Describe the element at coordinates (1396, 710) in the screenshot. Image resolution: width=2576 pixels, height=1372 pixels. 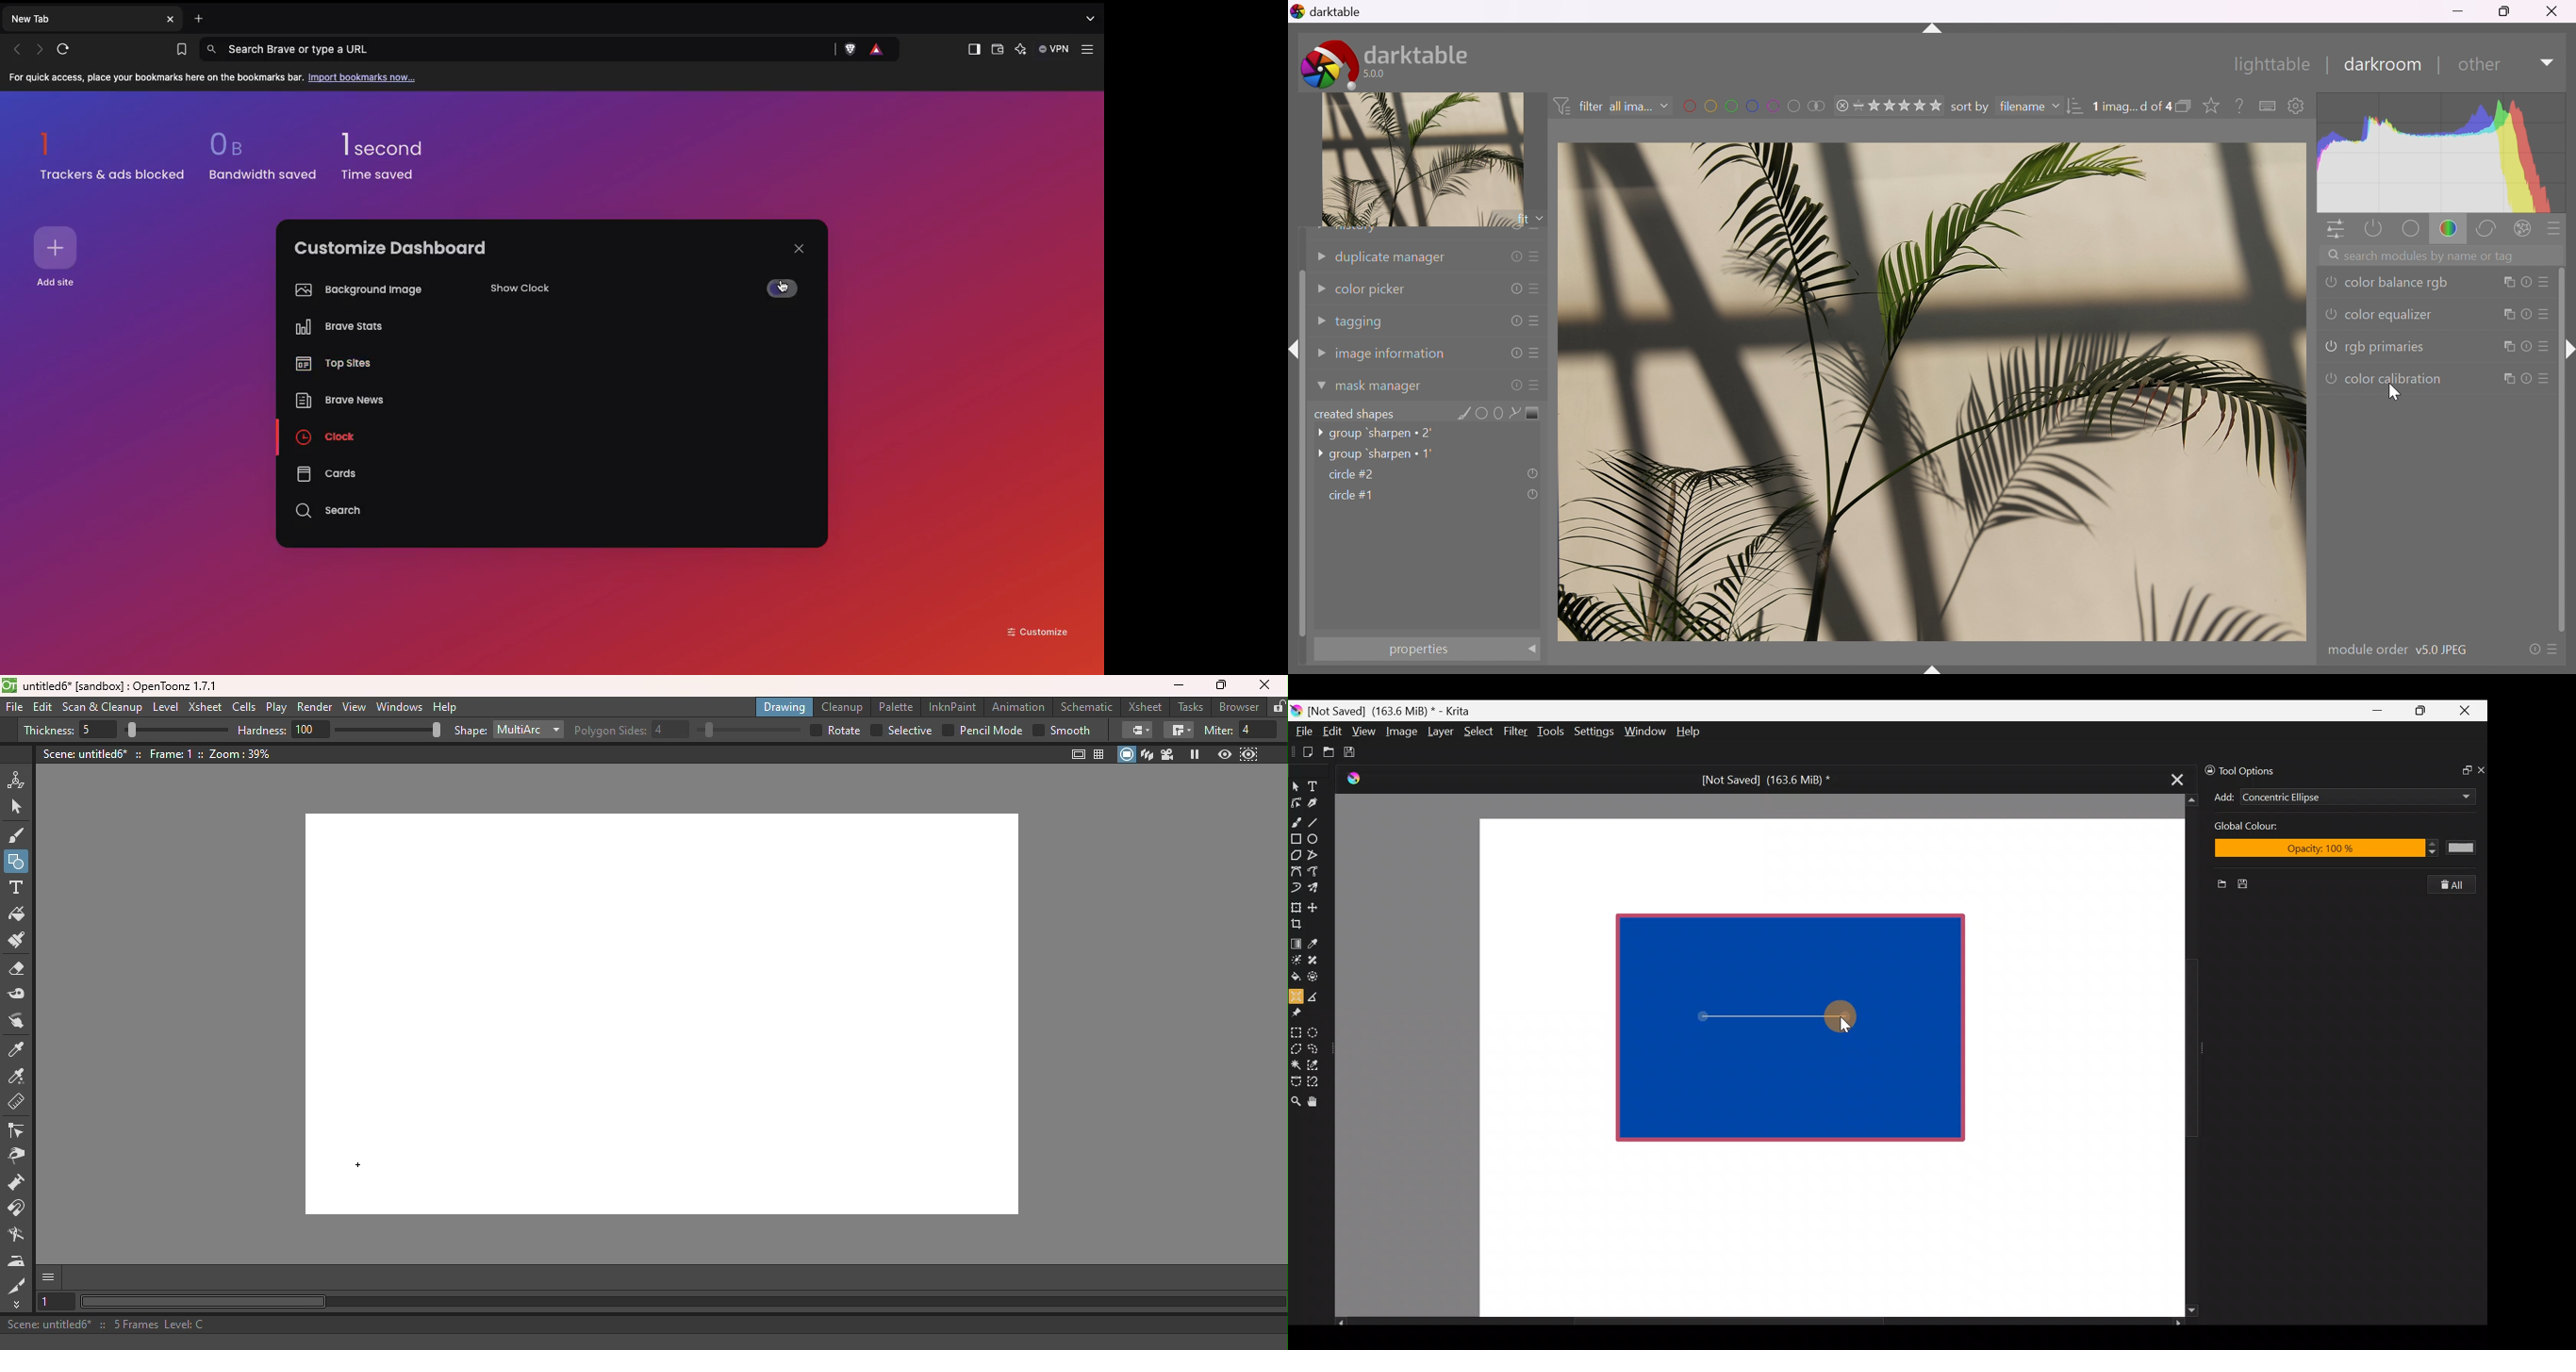
I see `[Not Saved] (163.6 MiB) * - Krita` at that location.